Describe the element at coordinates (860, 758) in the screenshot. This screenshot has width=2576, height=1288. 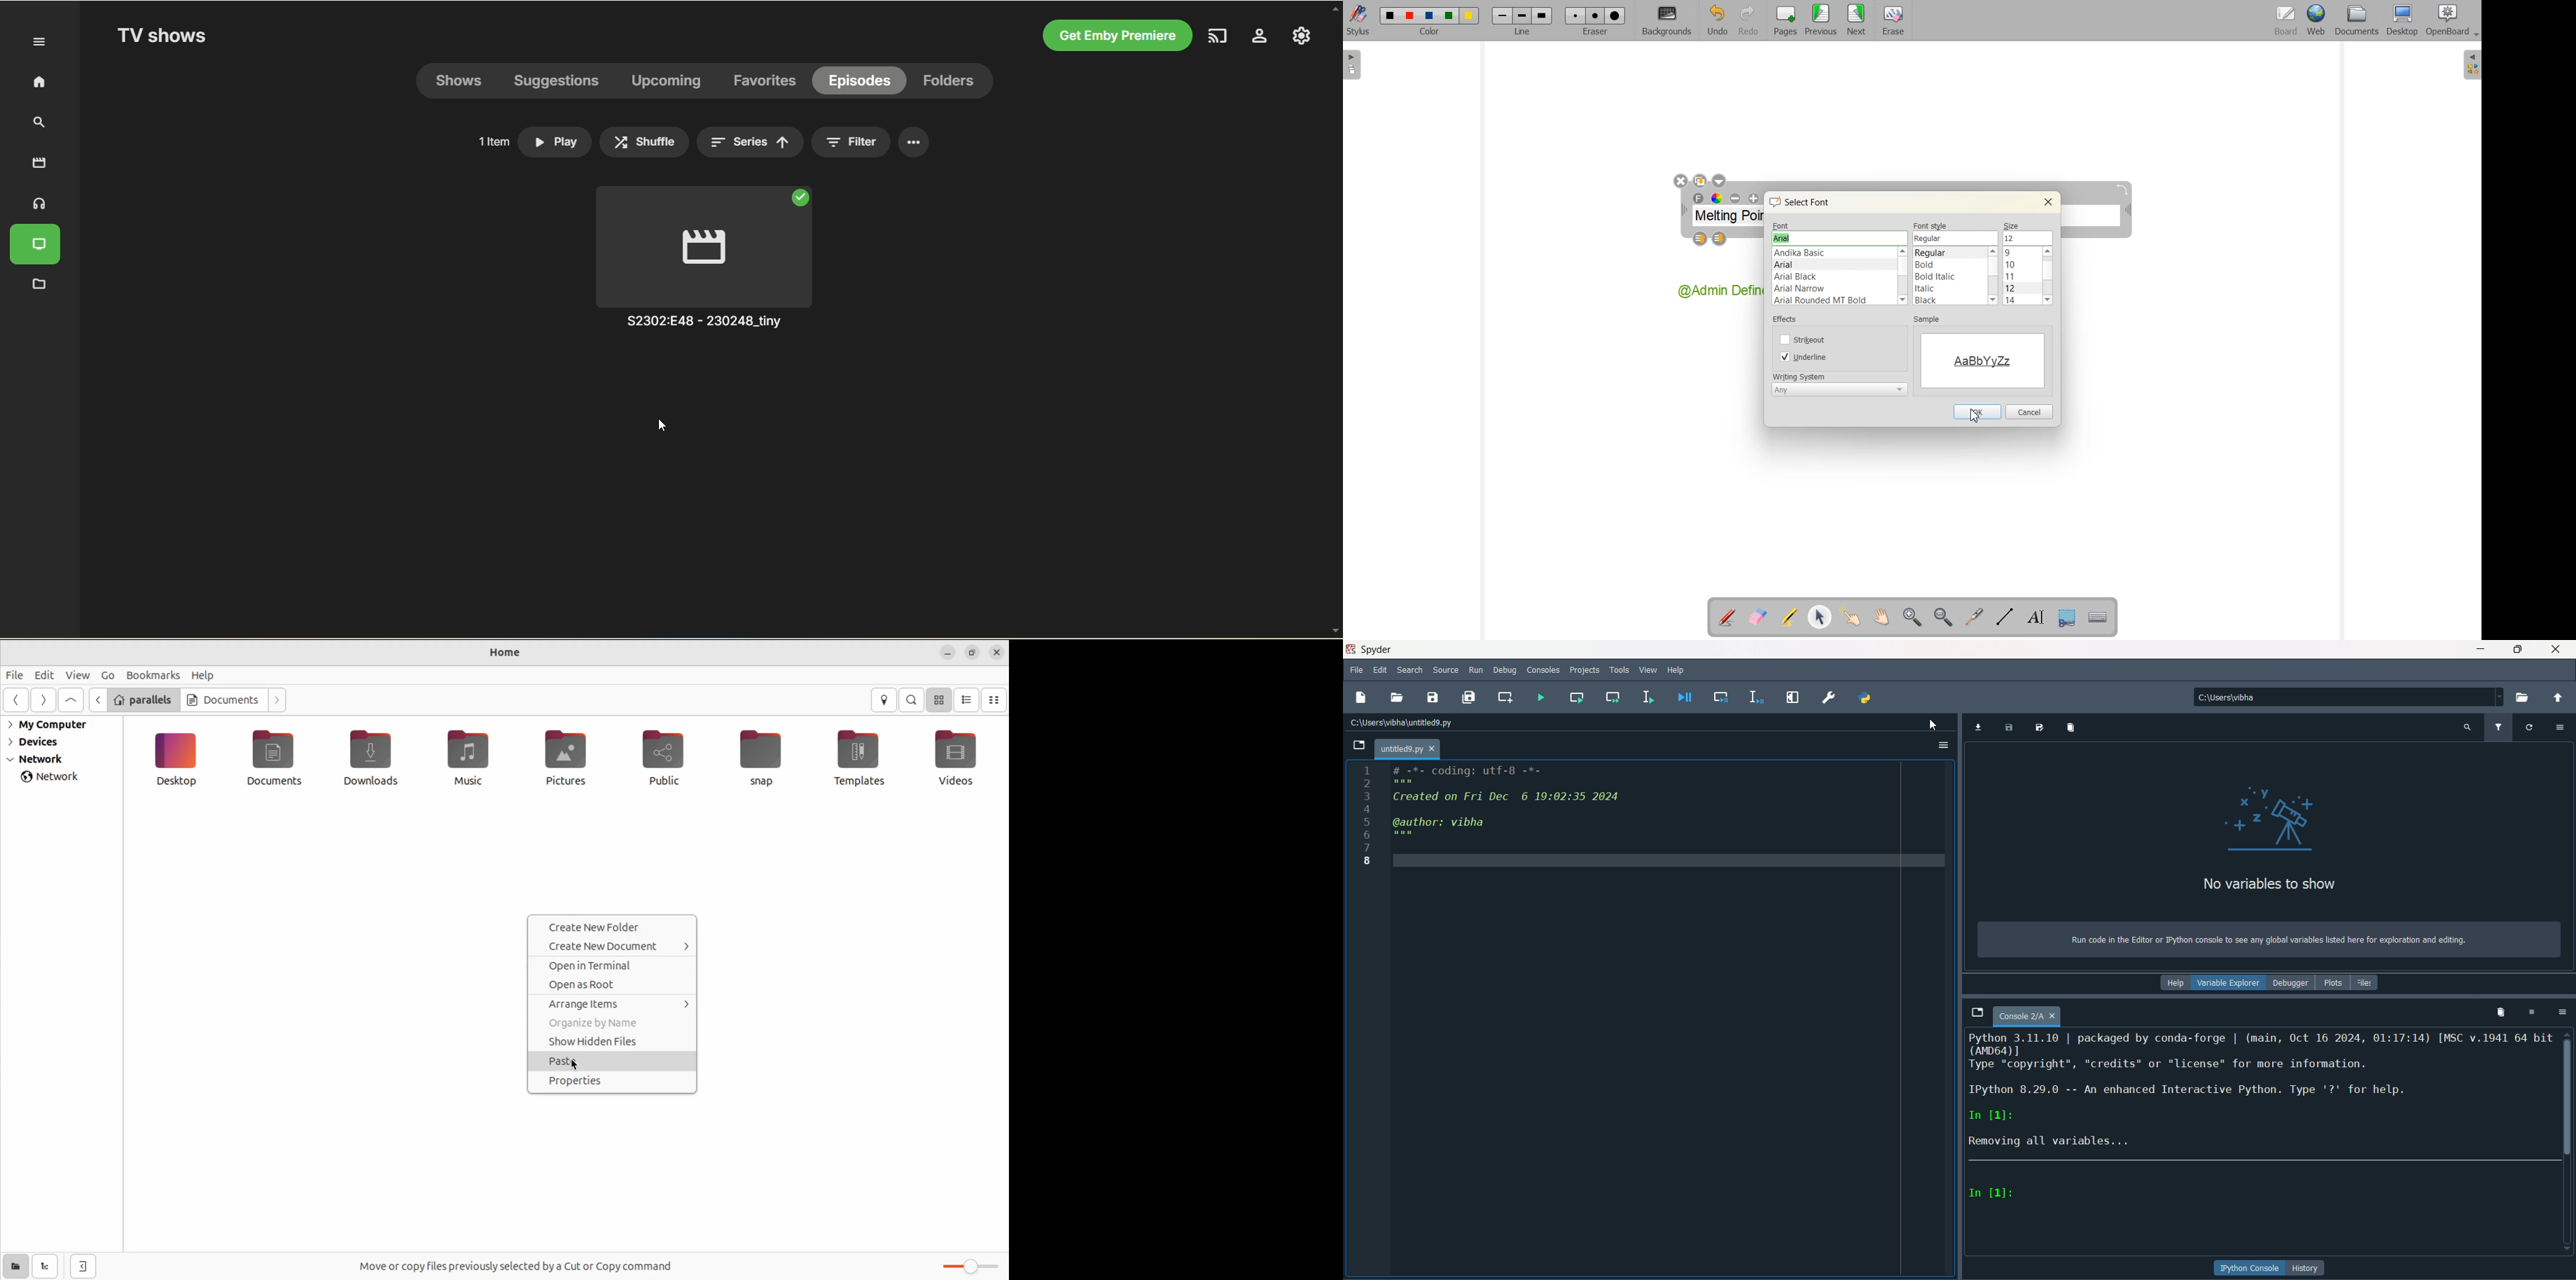
I see `Templates` at that location.